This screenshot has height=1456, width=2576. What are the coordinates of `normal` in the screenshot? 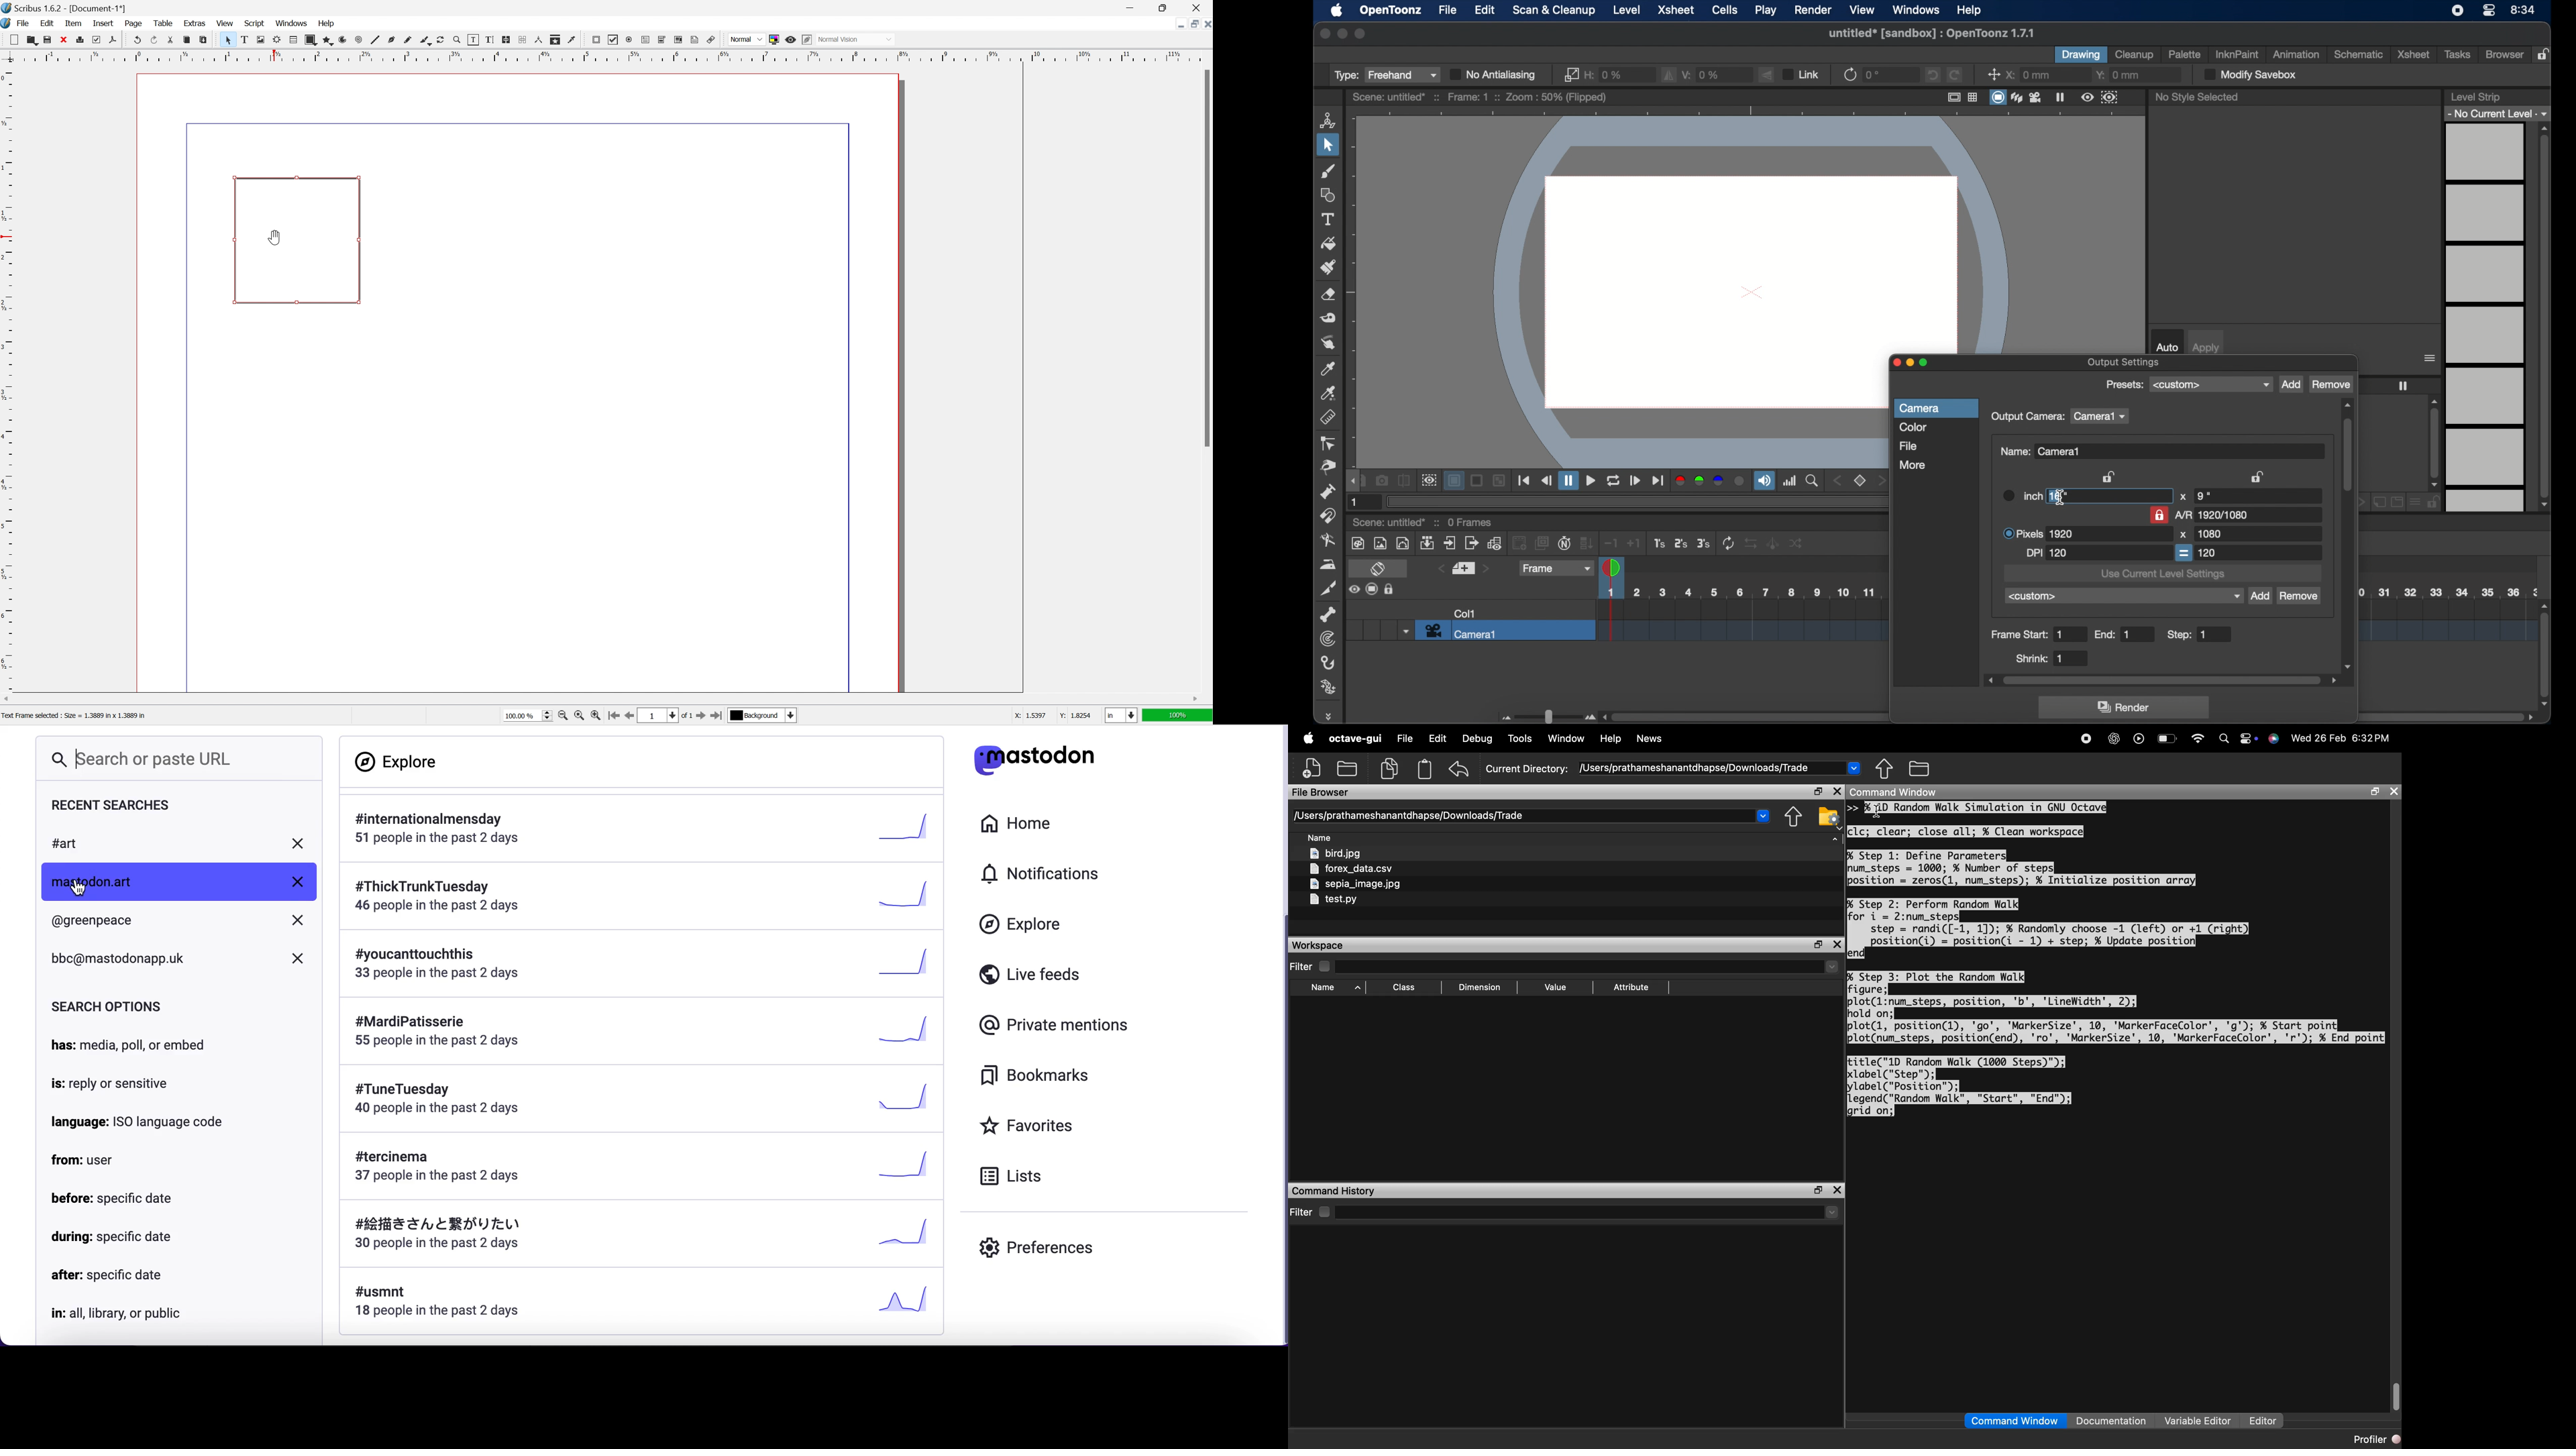 It's located at (747, 38).